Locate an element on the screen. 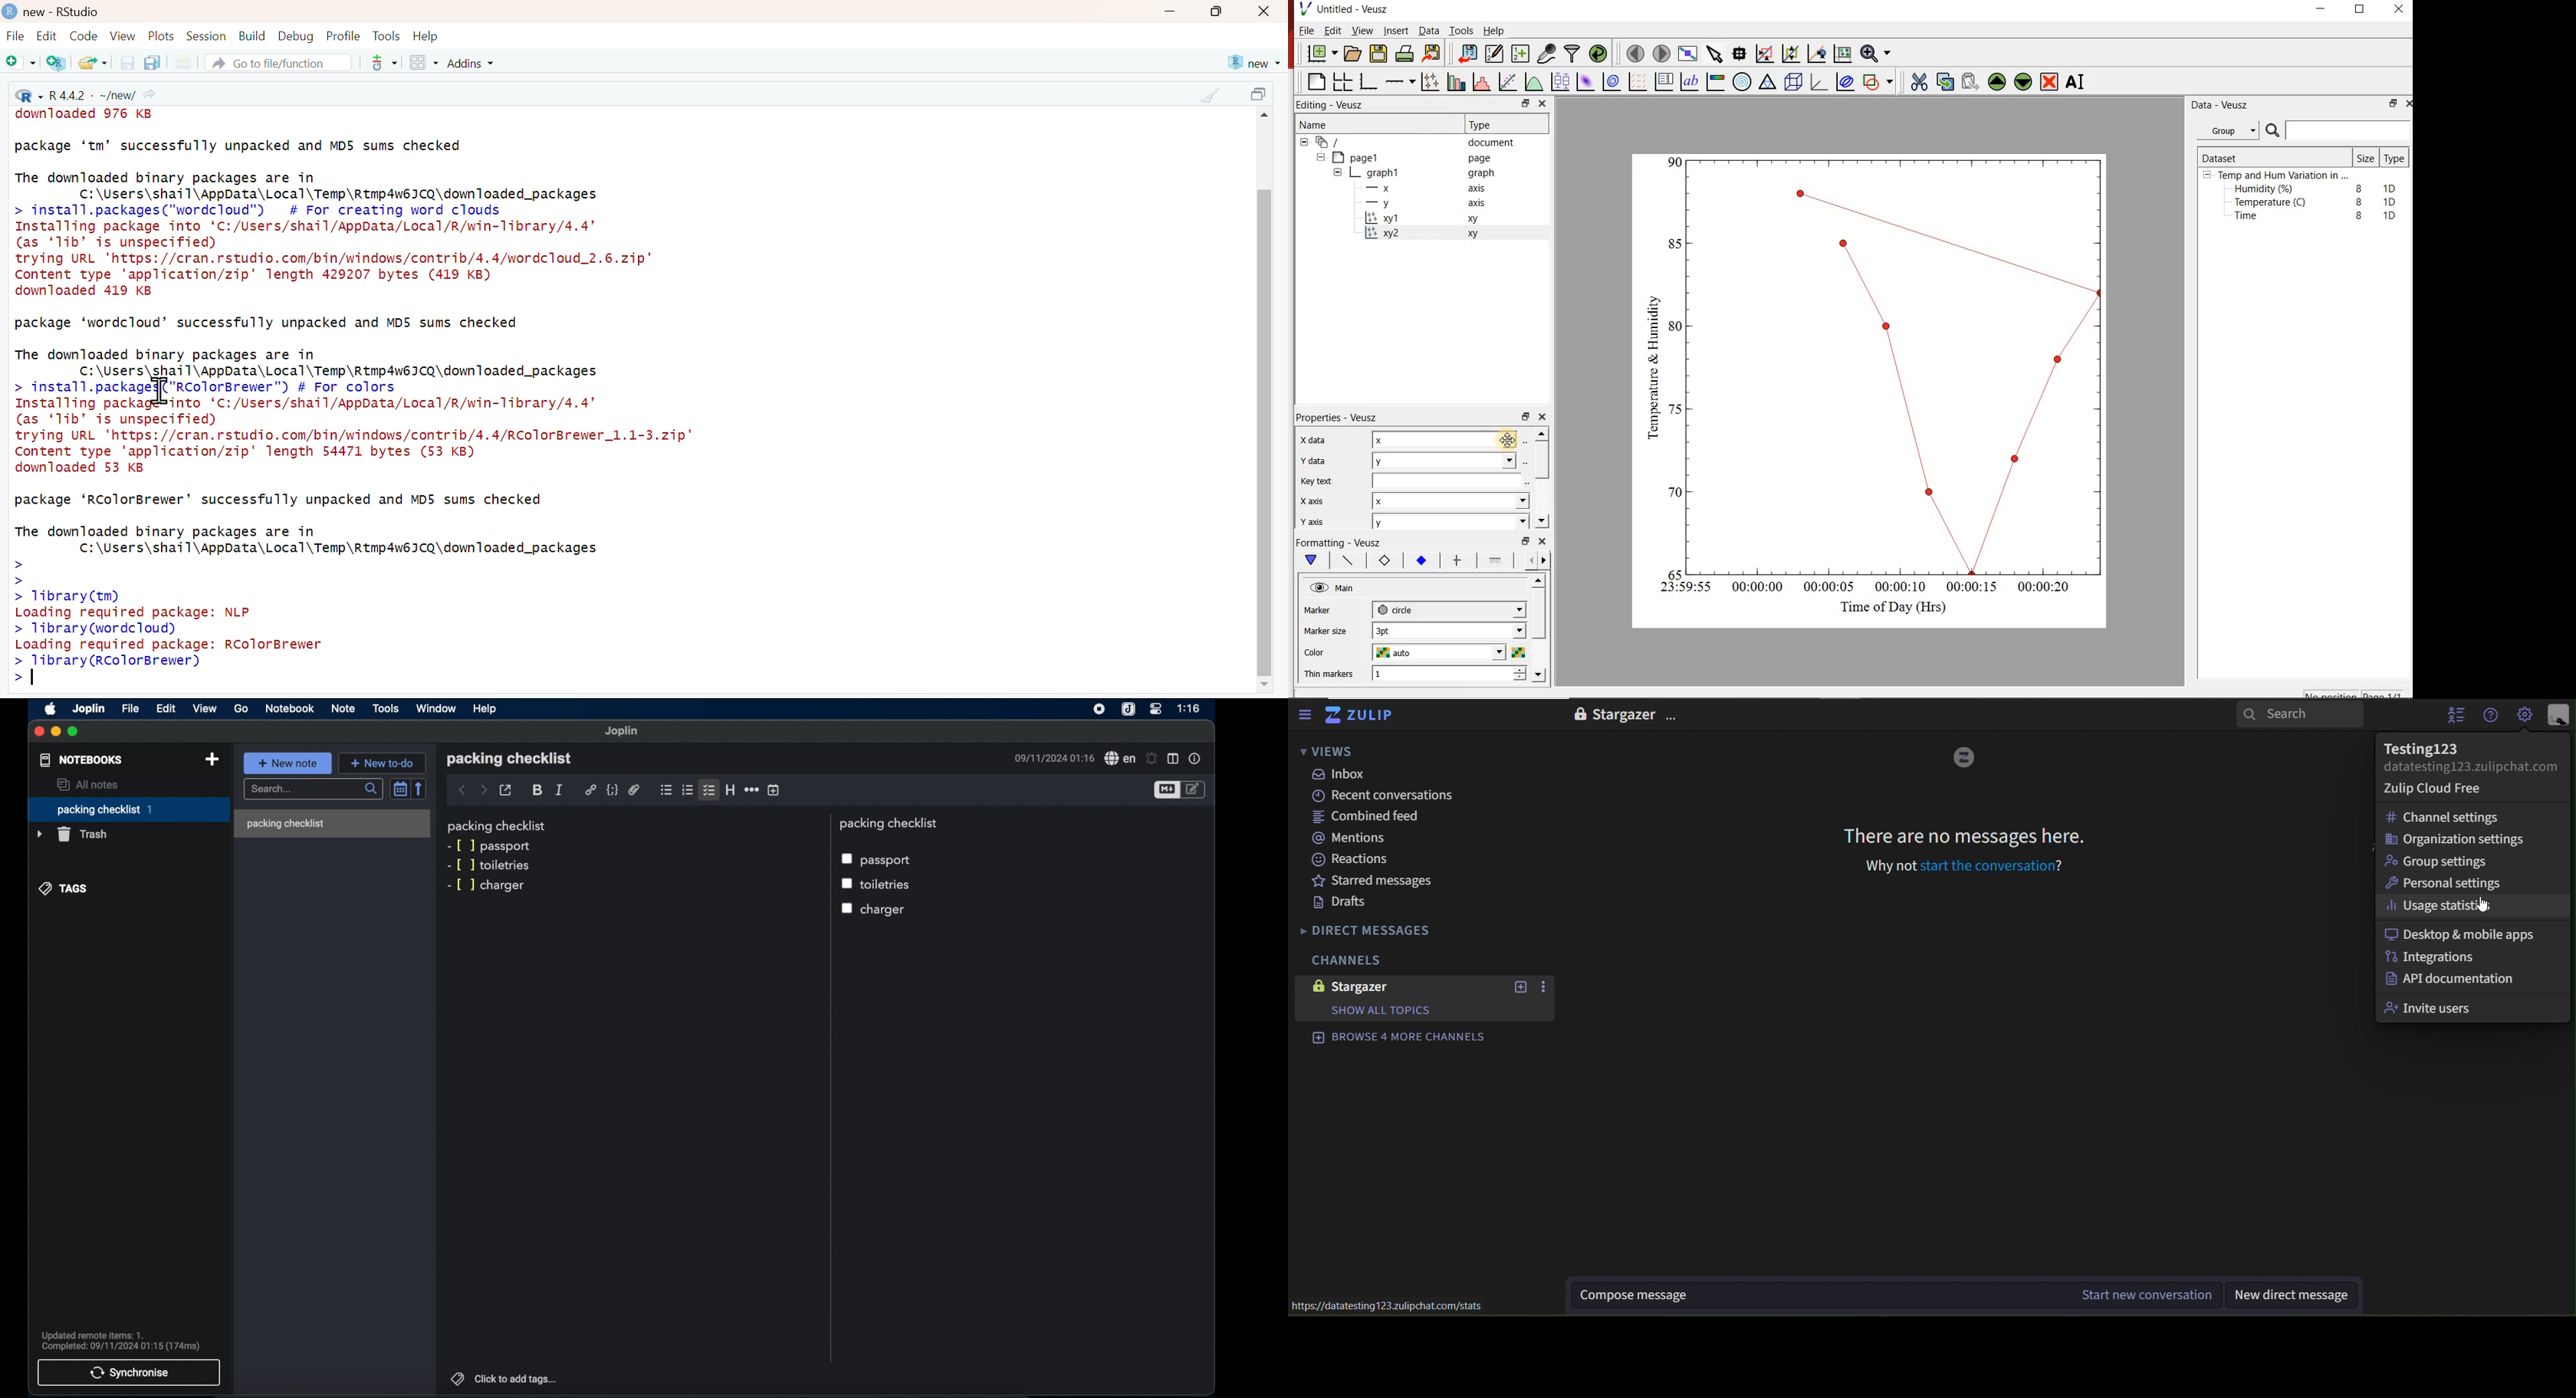  new notebook is located at coordinates (212, 759).